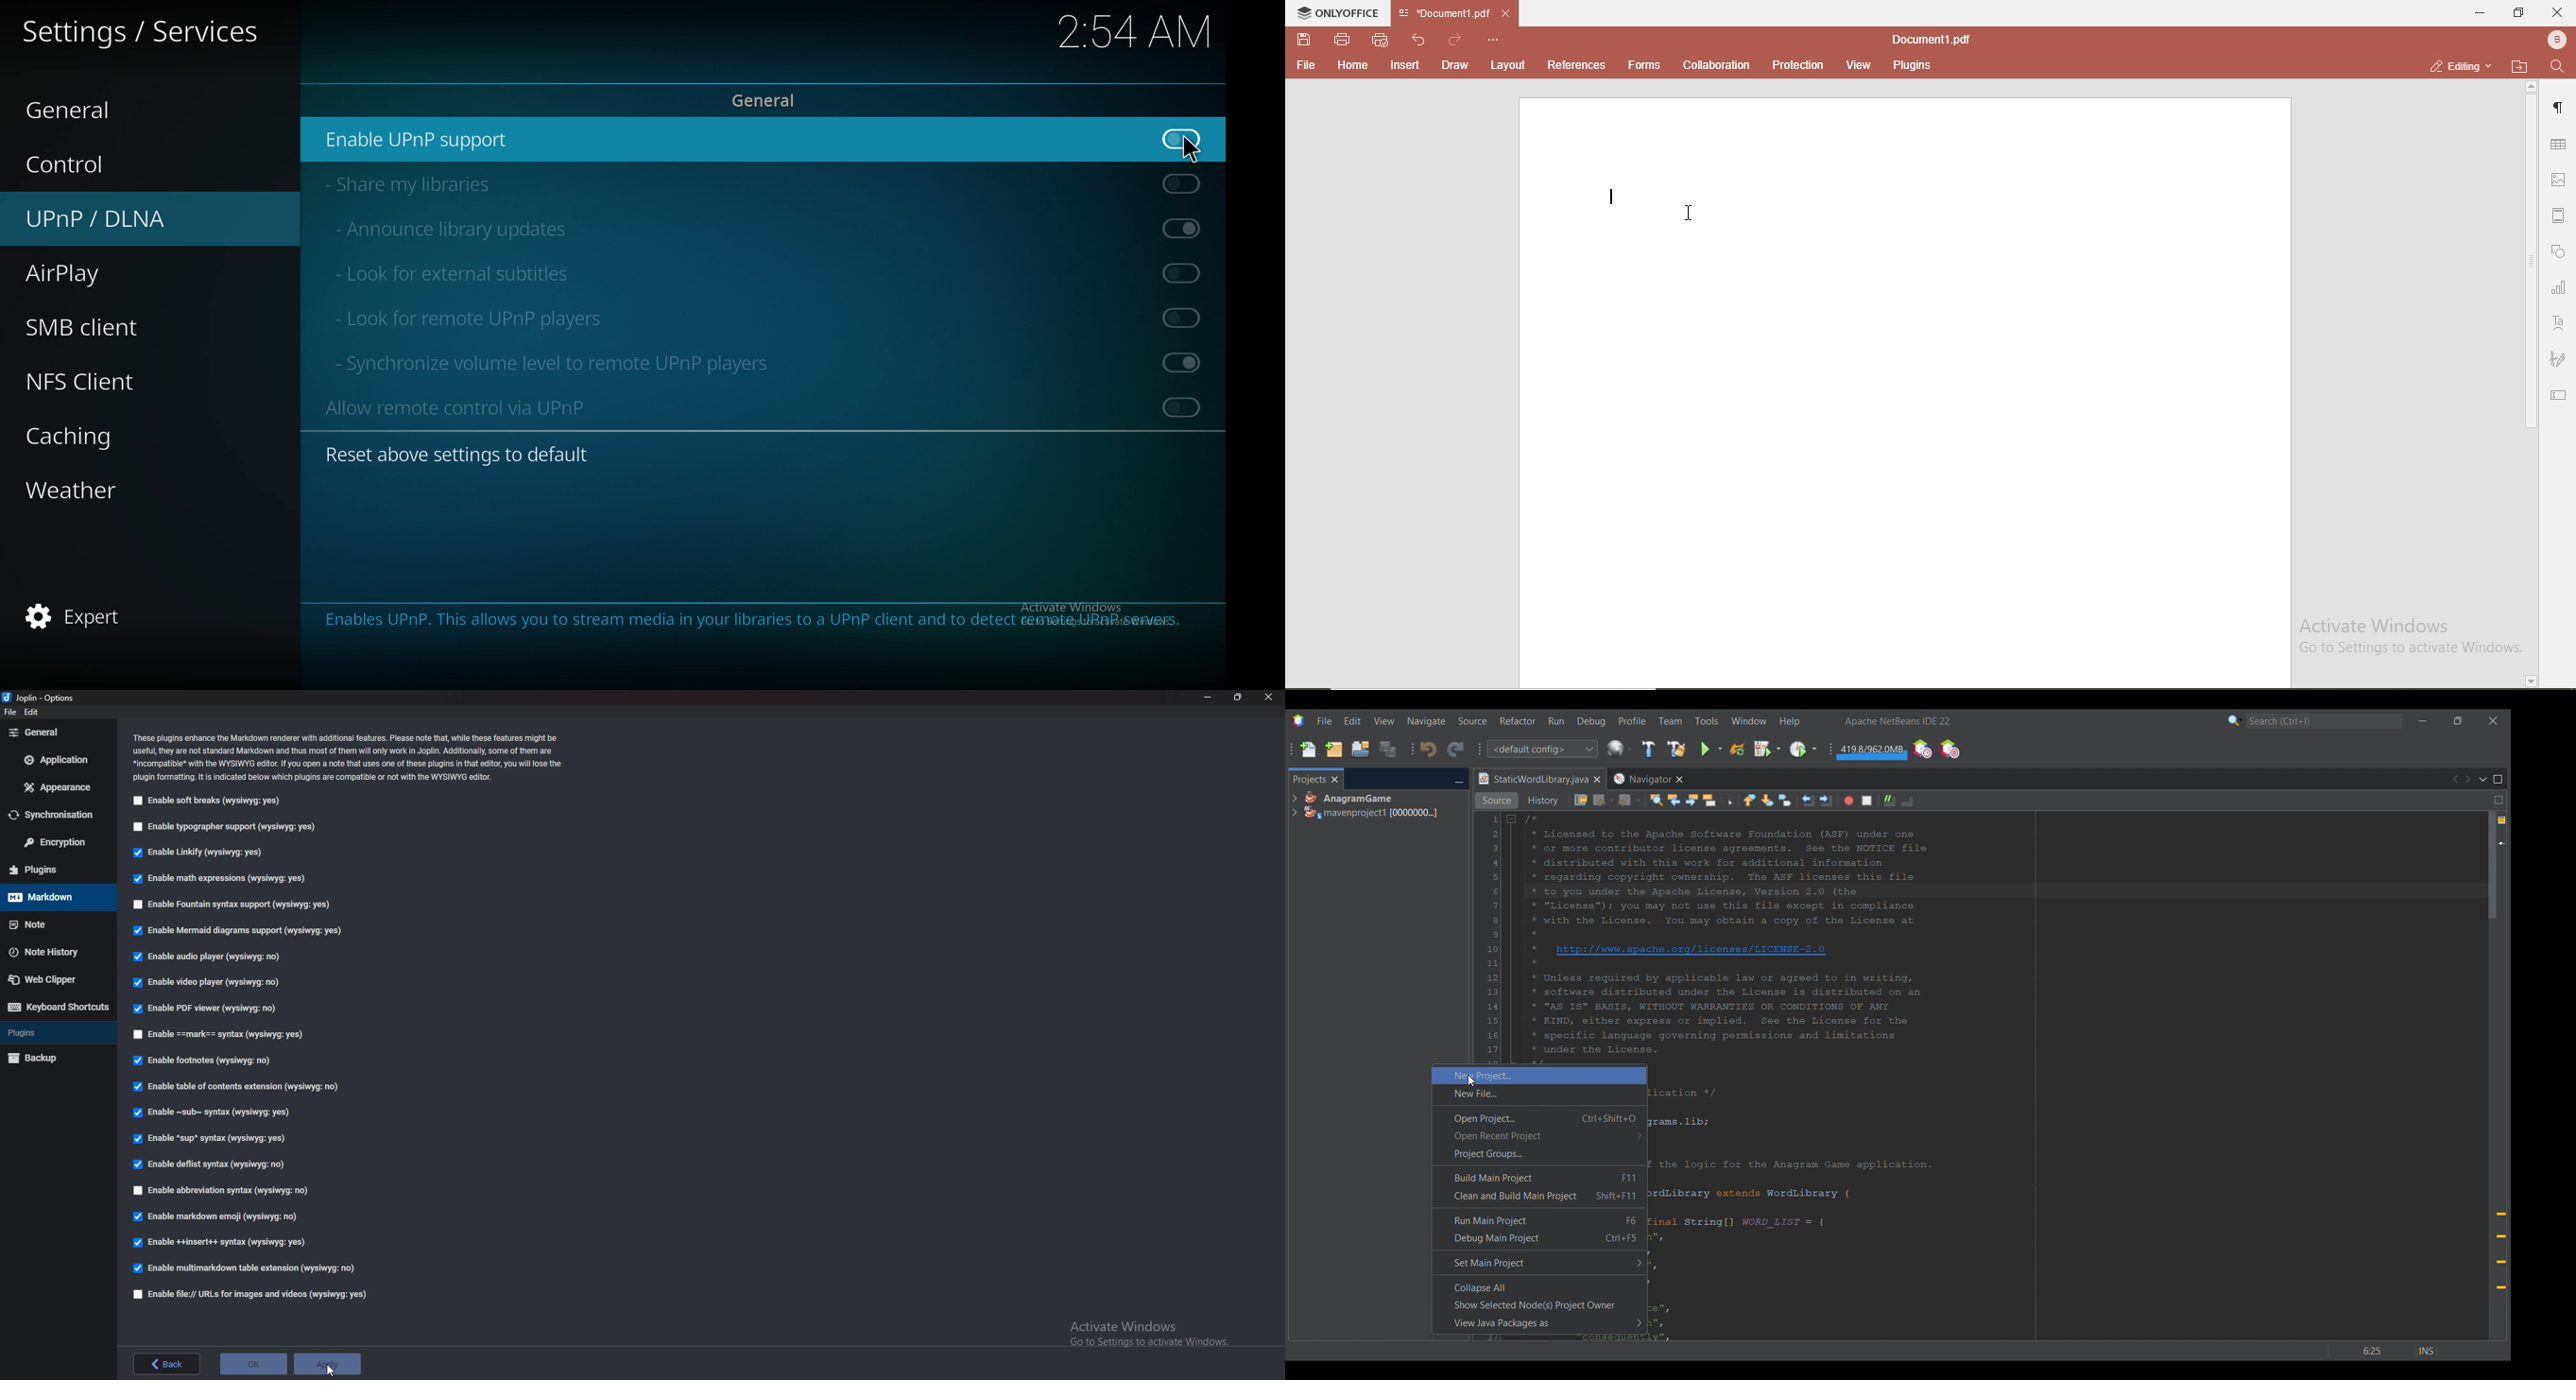 The image size is (2576, 1400). What do you see at coordinates (472, 317) in the screenshot?
I see `look for remote upnp players` at bounding box center [472, 317].